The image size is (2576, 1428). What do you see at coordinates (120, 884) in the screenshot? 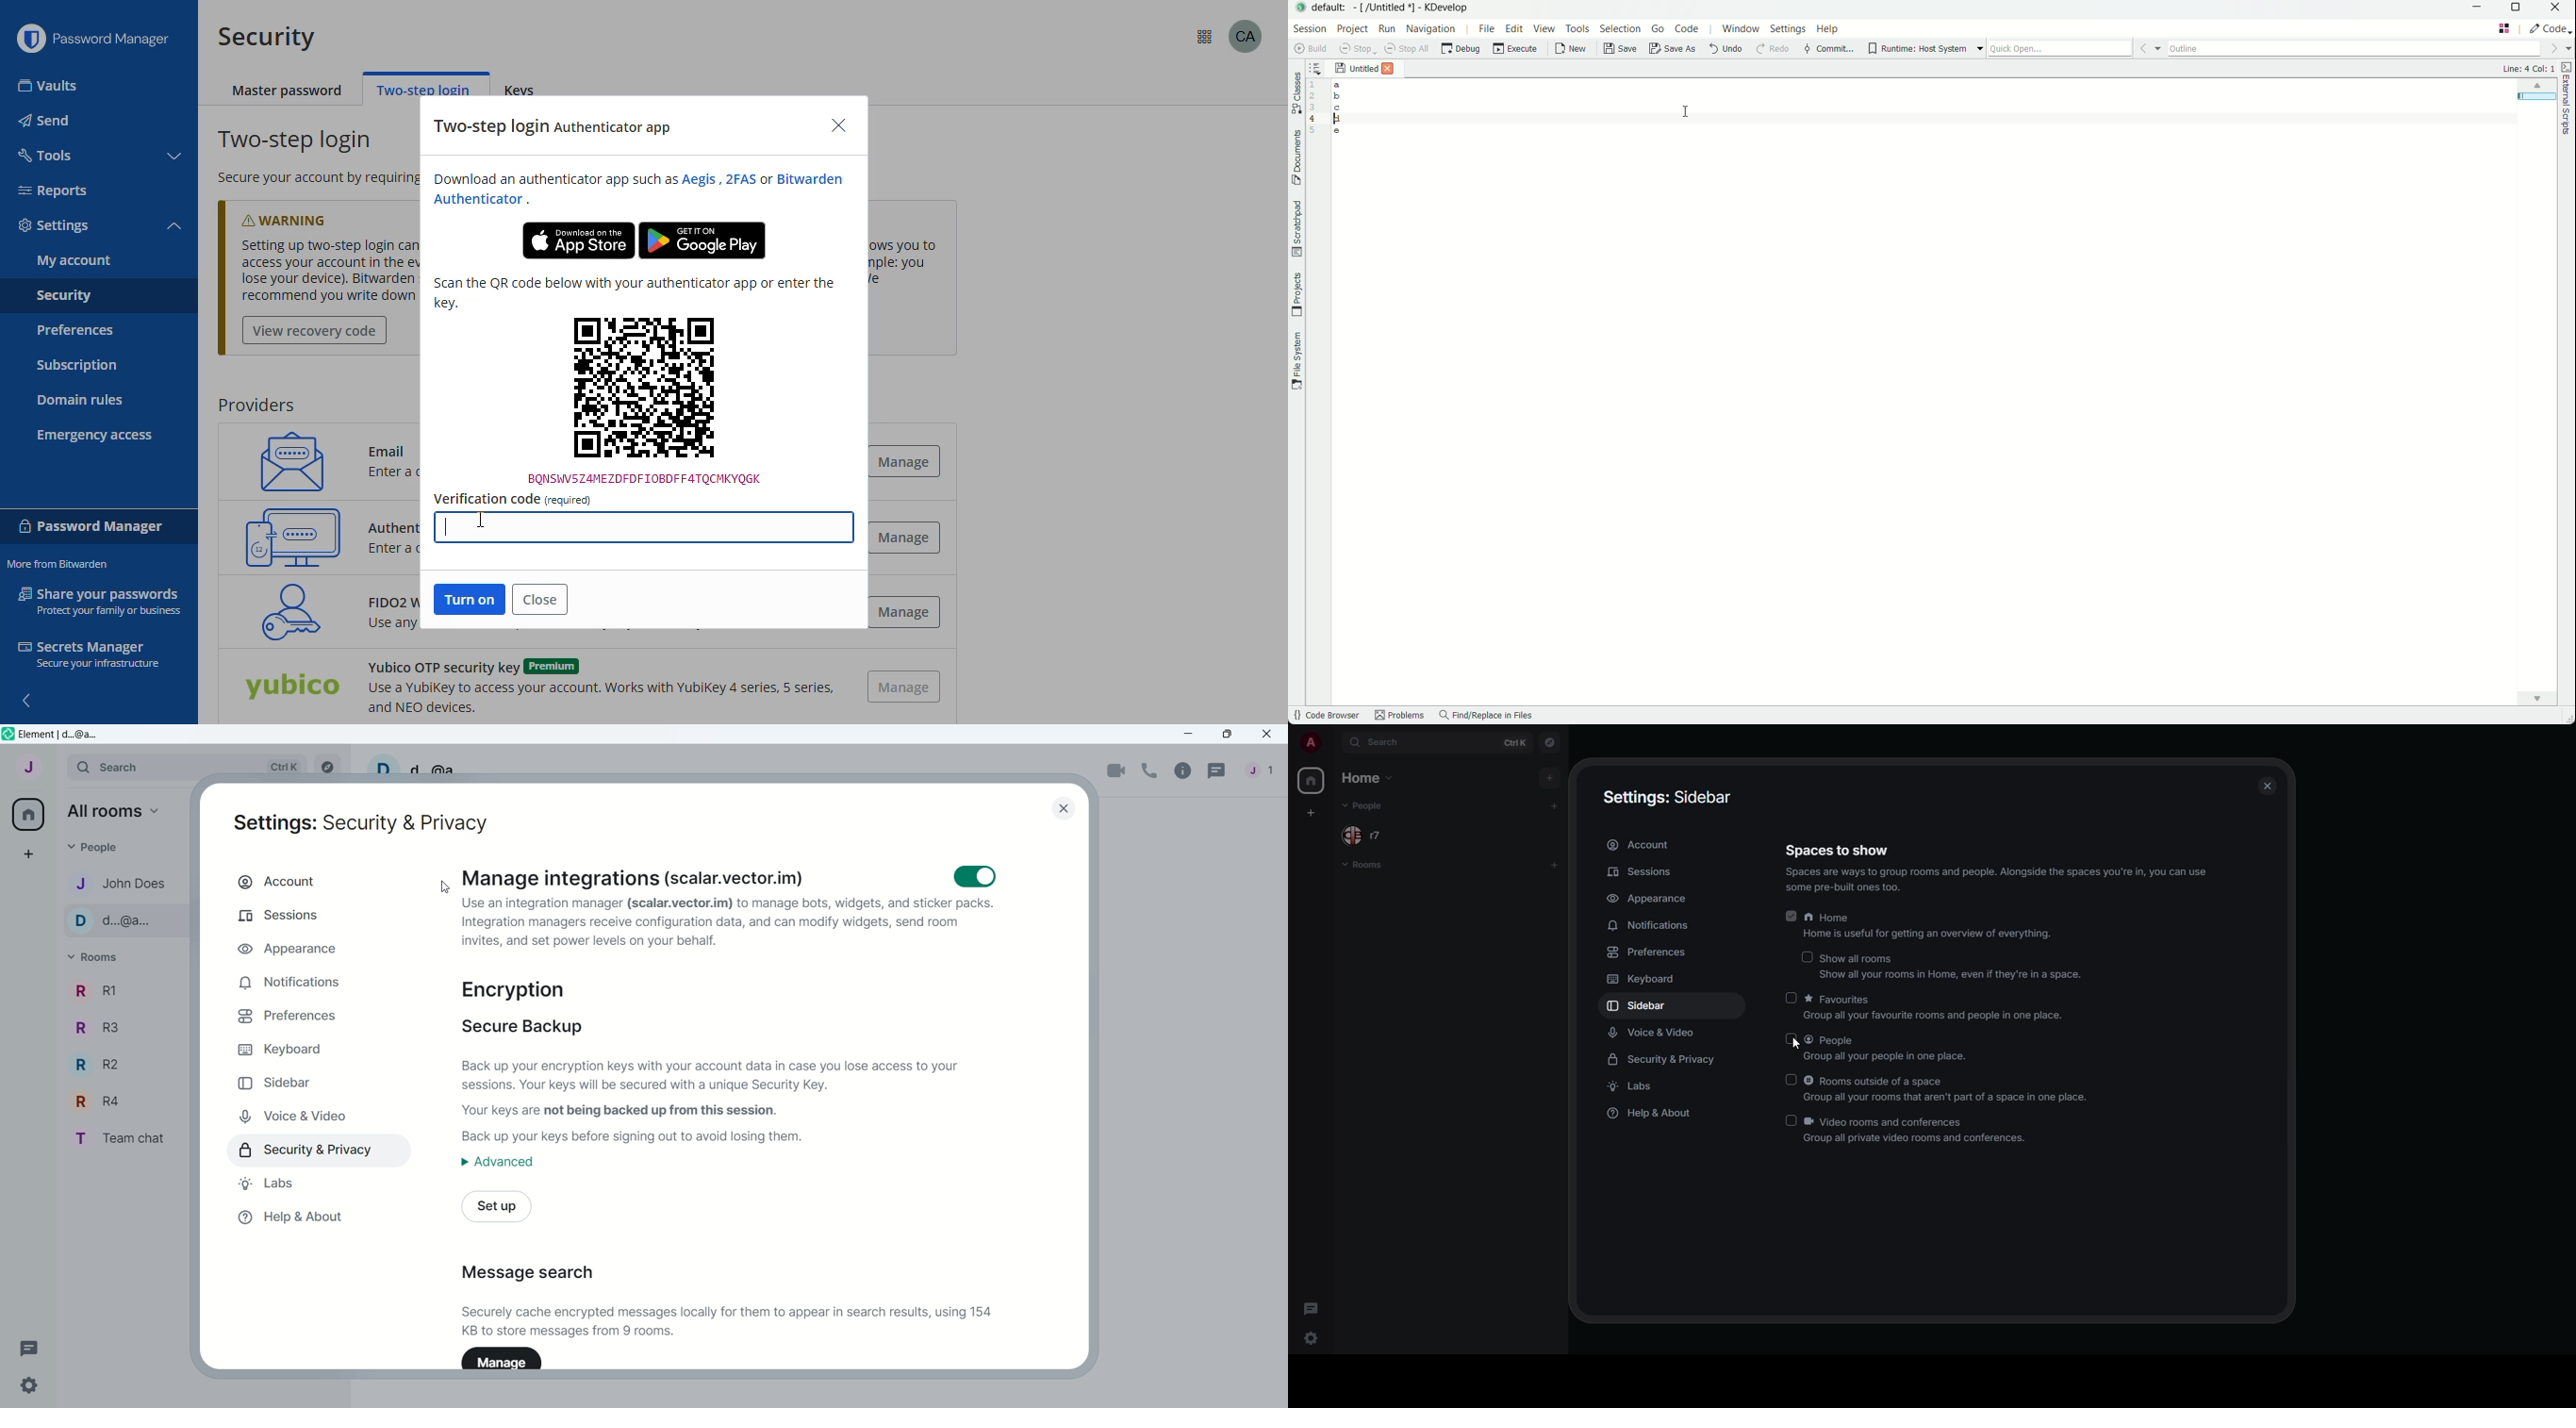
I see `J John Does` at bounding box center [120, 884].